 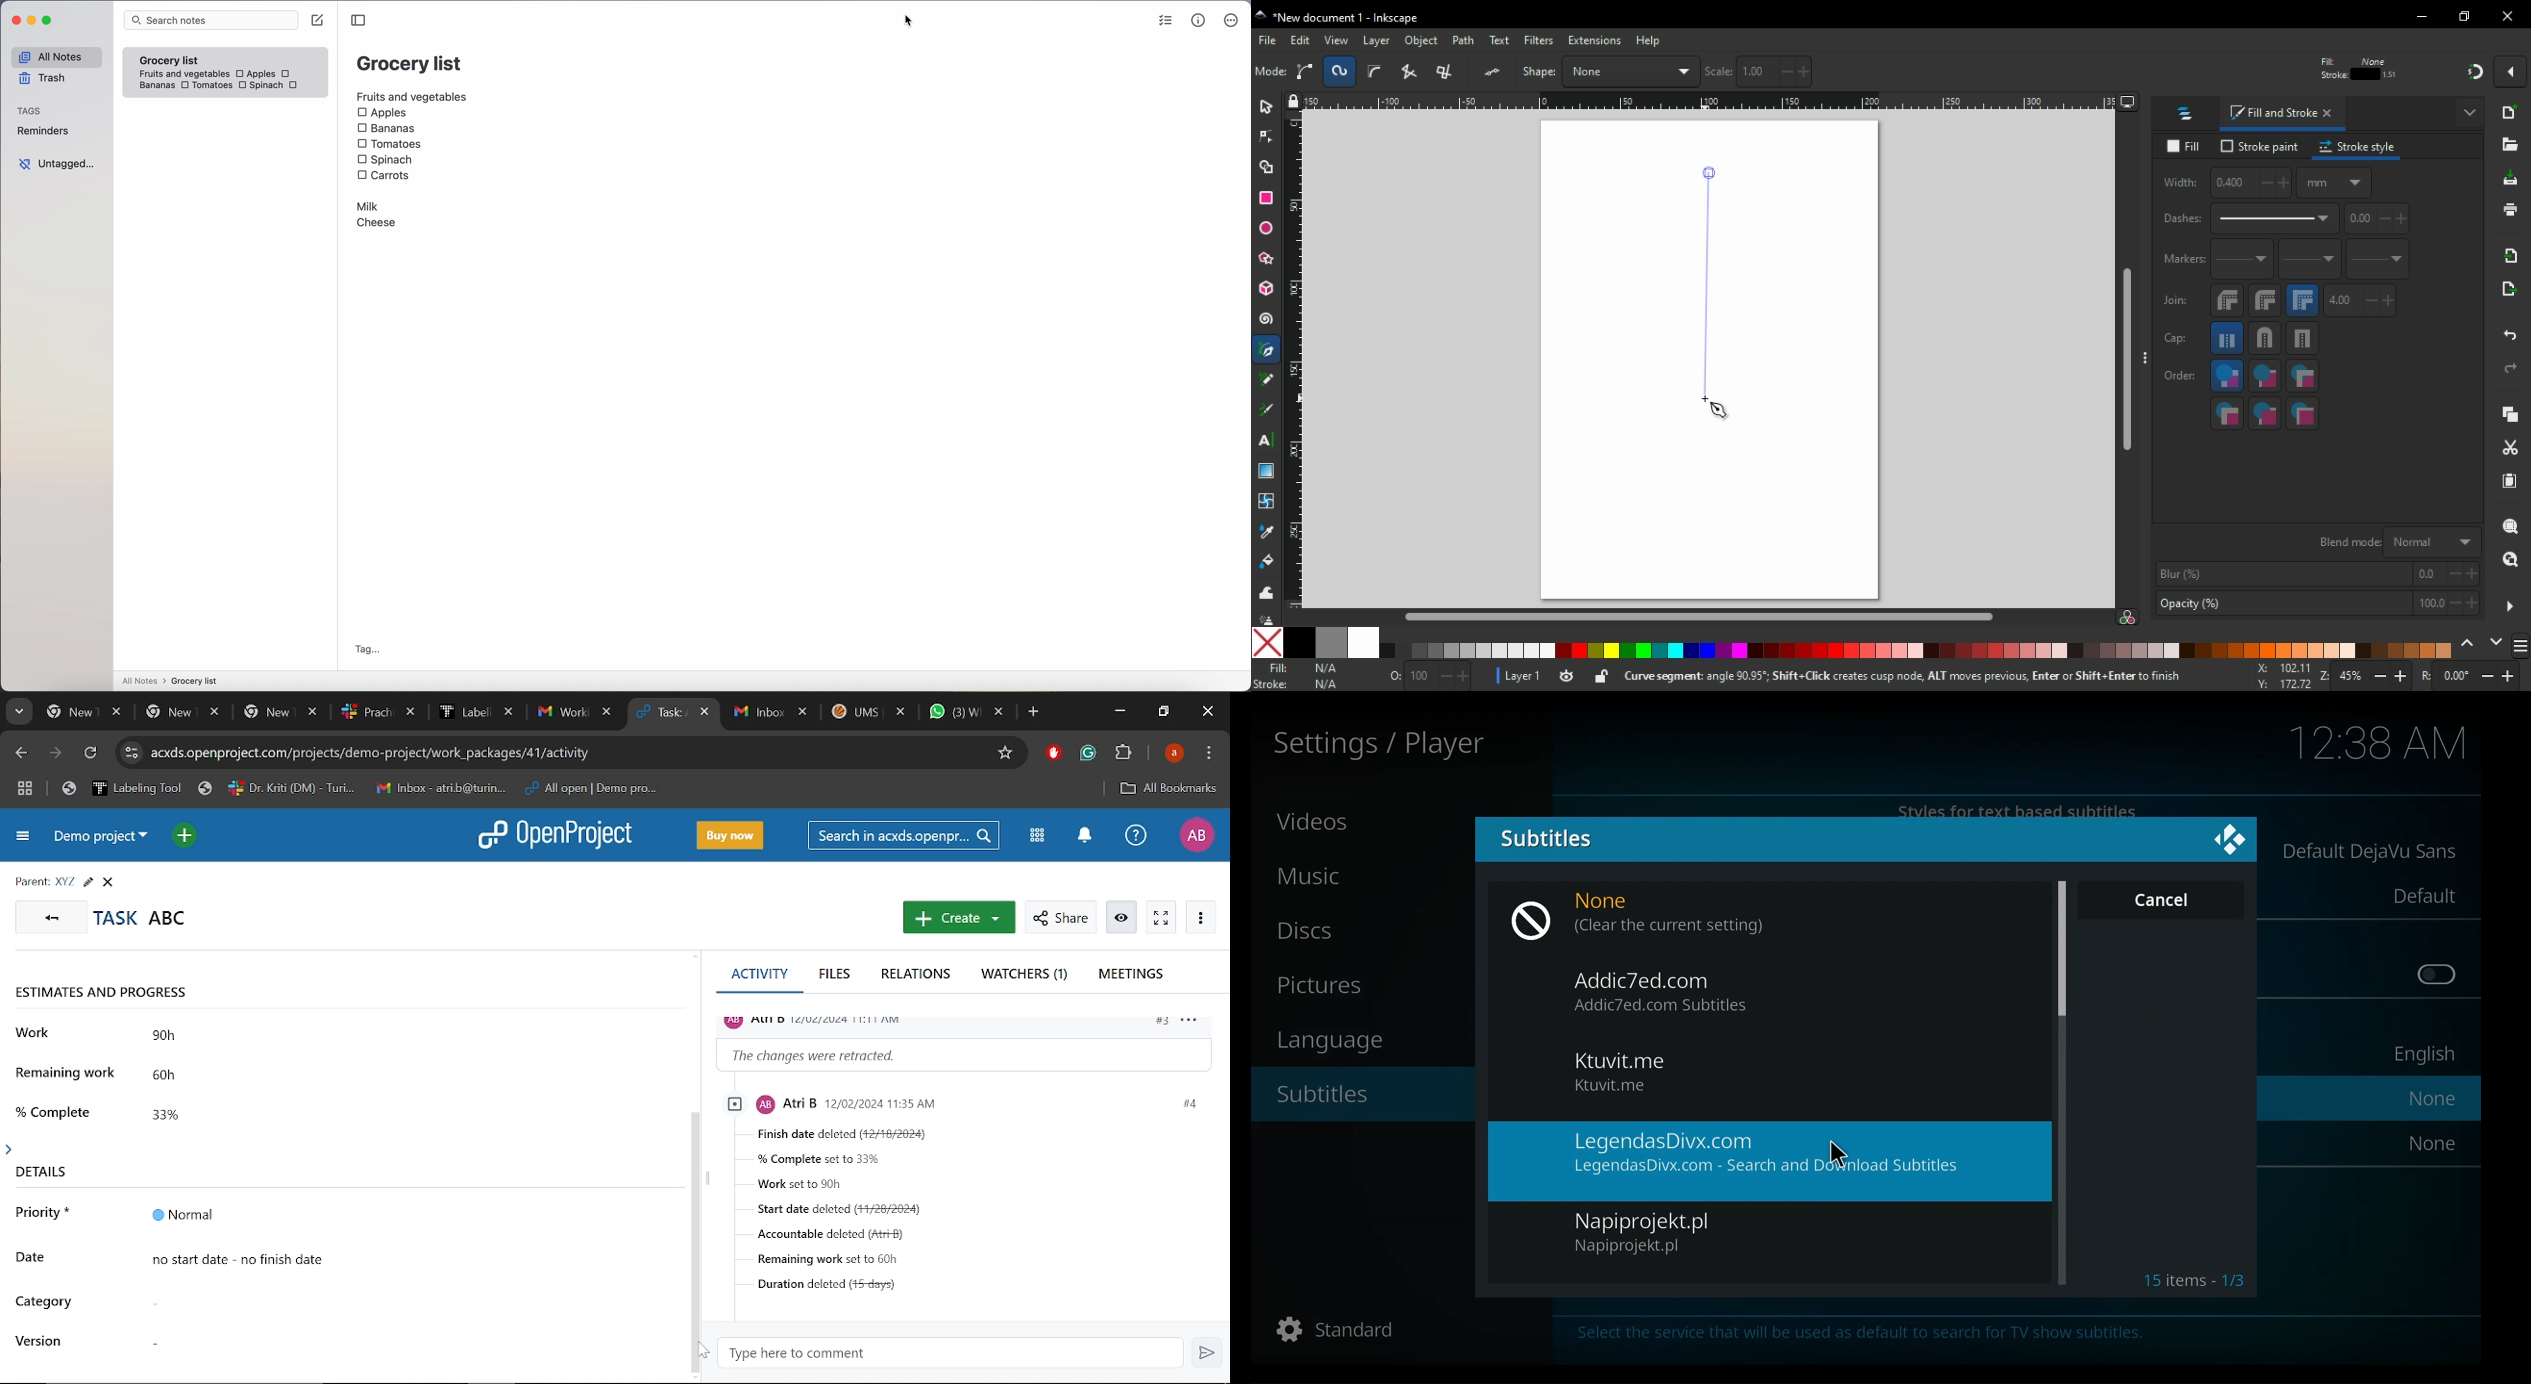 What do you see at coordinates (2278, 650) in the screenshot?
I see `color tone pallete` at bounding box center [2278, 650].